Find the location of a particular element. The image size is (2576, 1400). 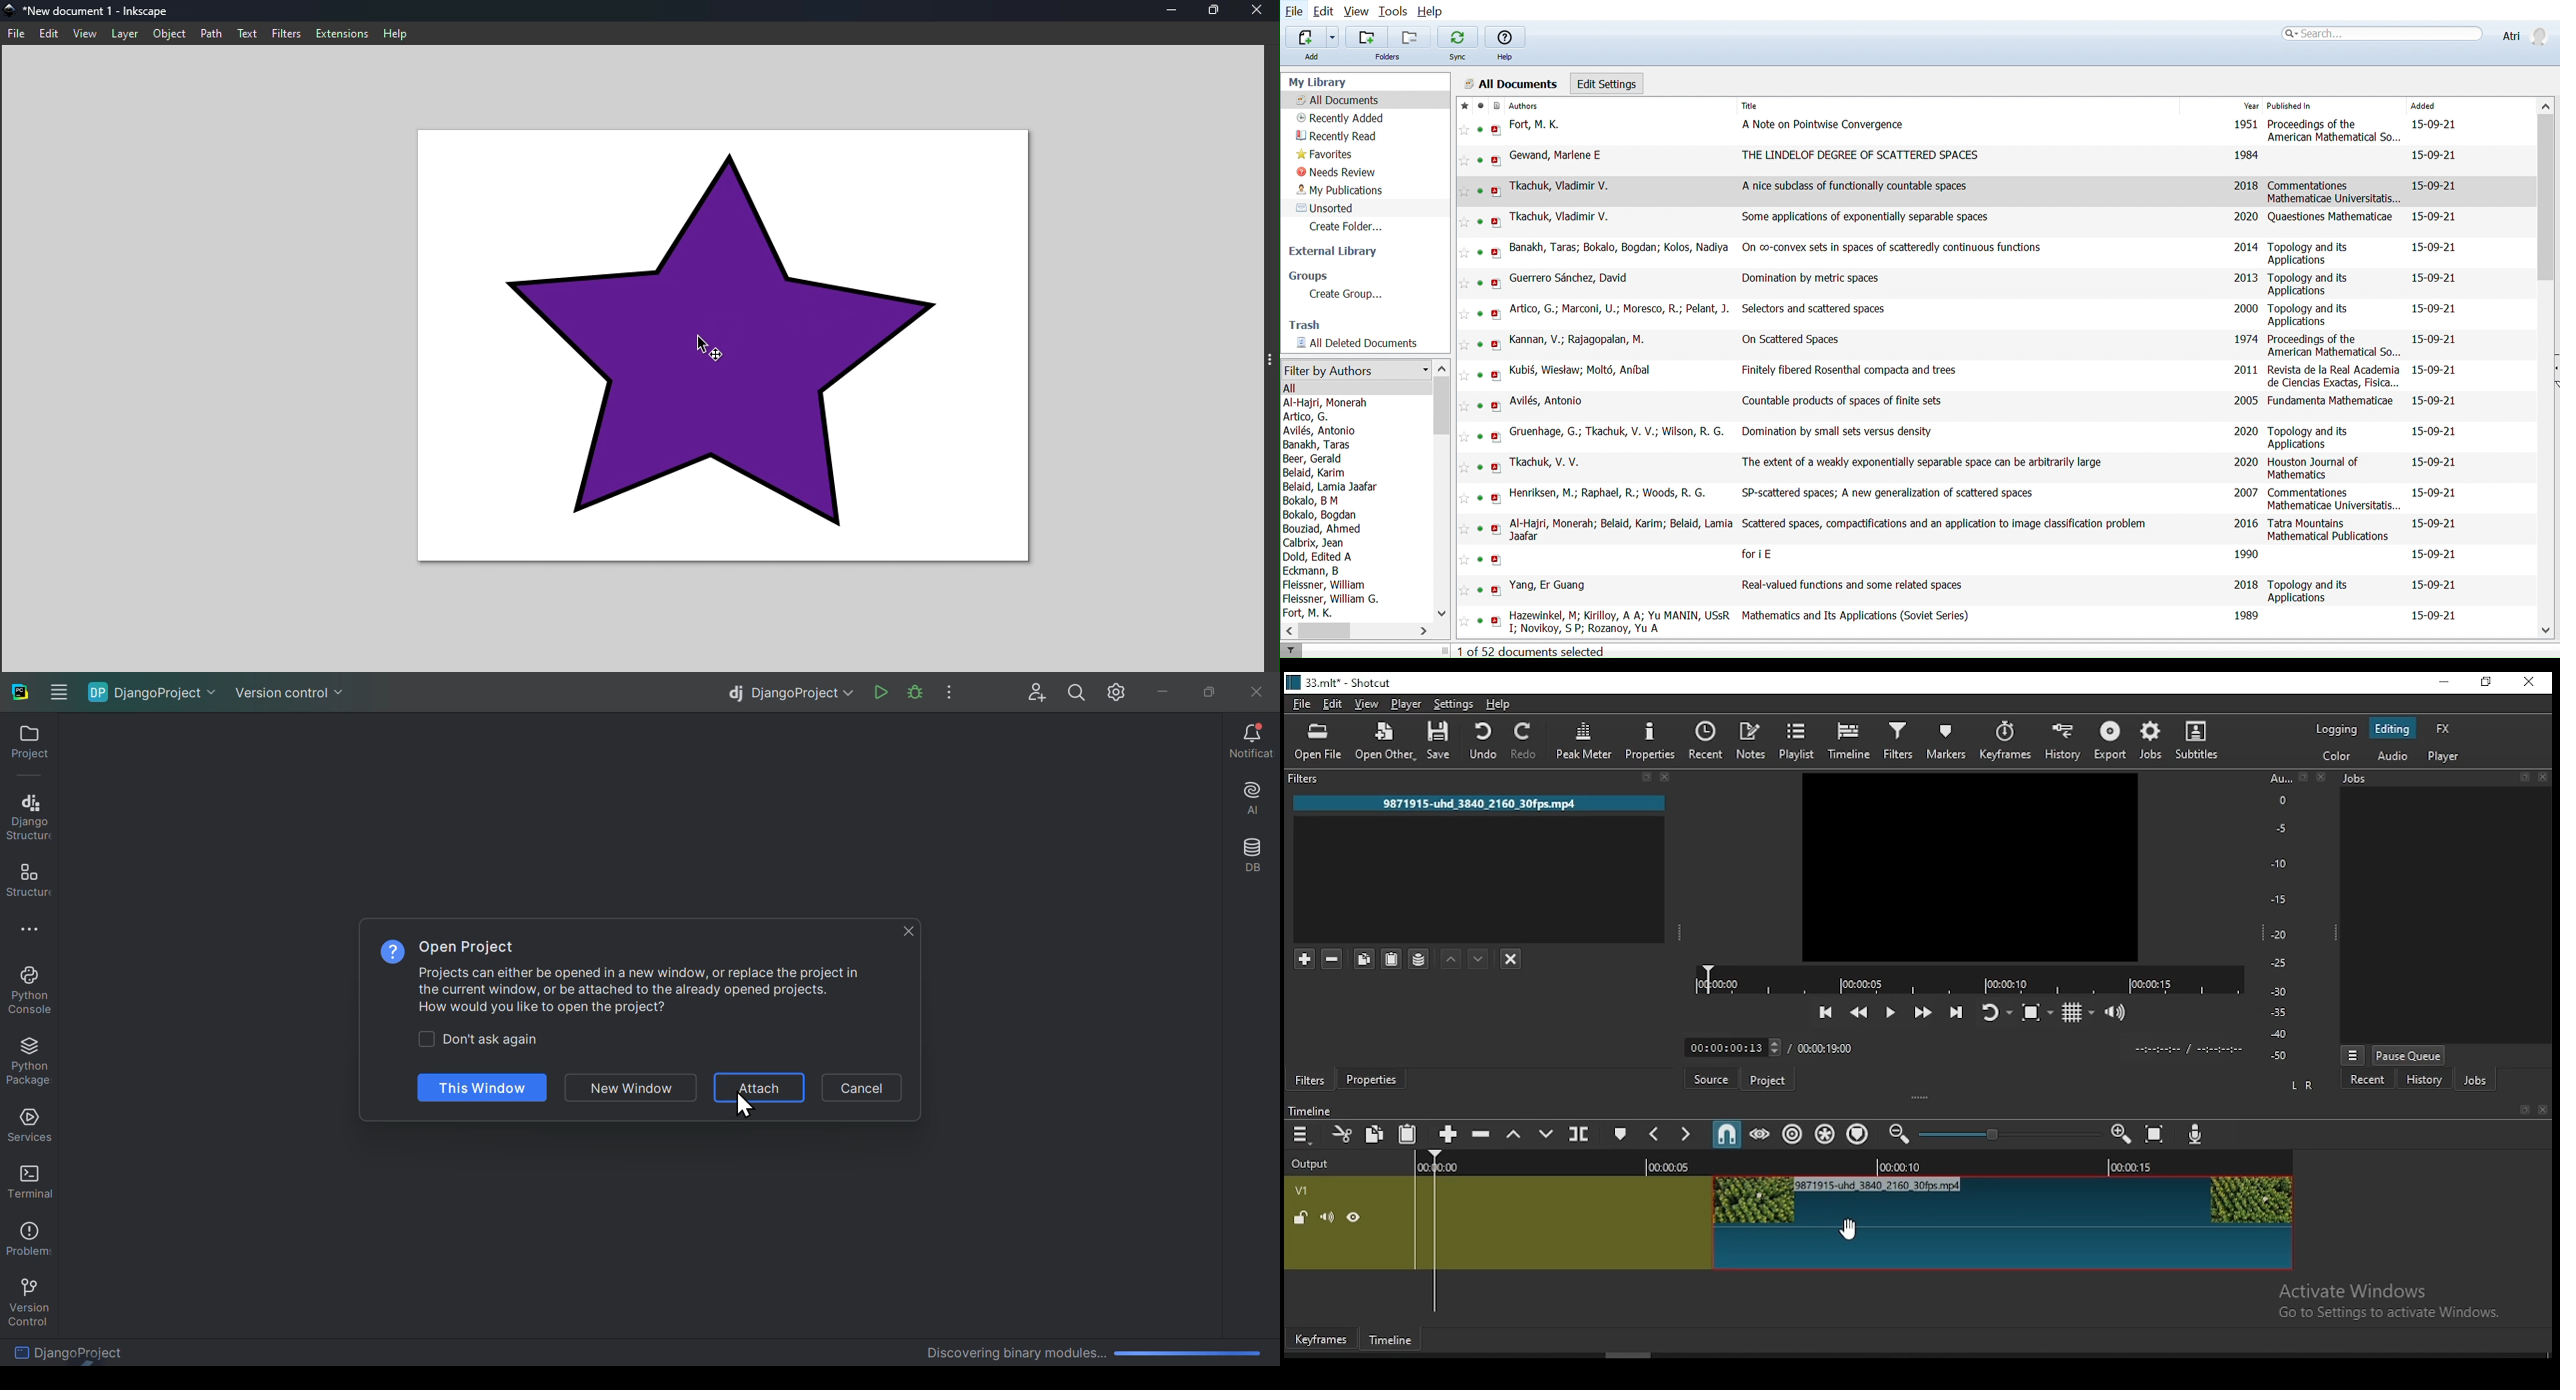

playlist is located at coordinates (1794, 740).